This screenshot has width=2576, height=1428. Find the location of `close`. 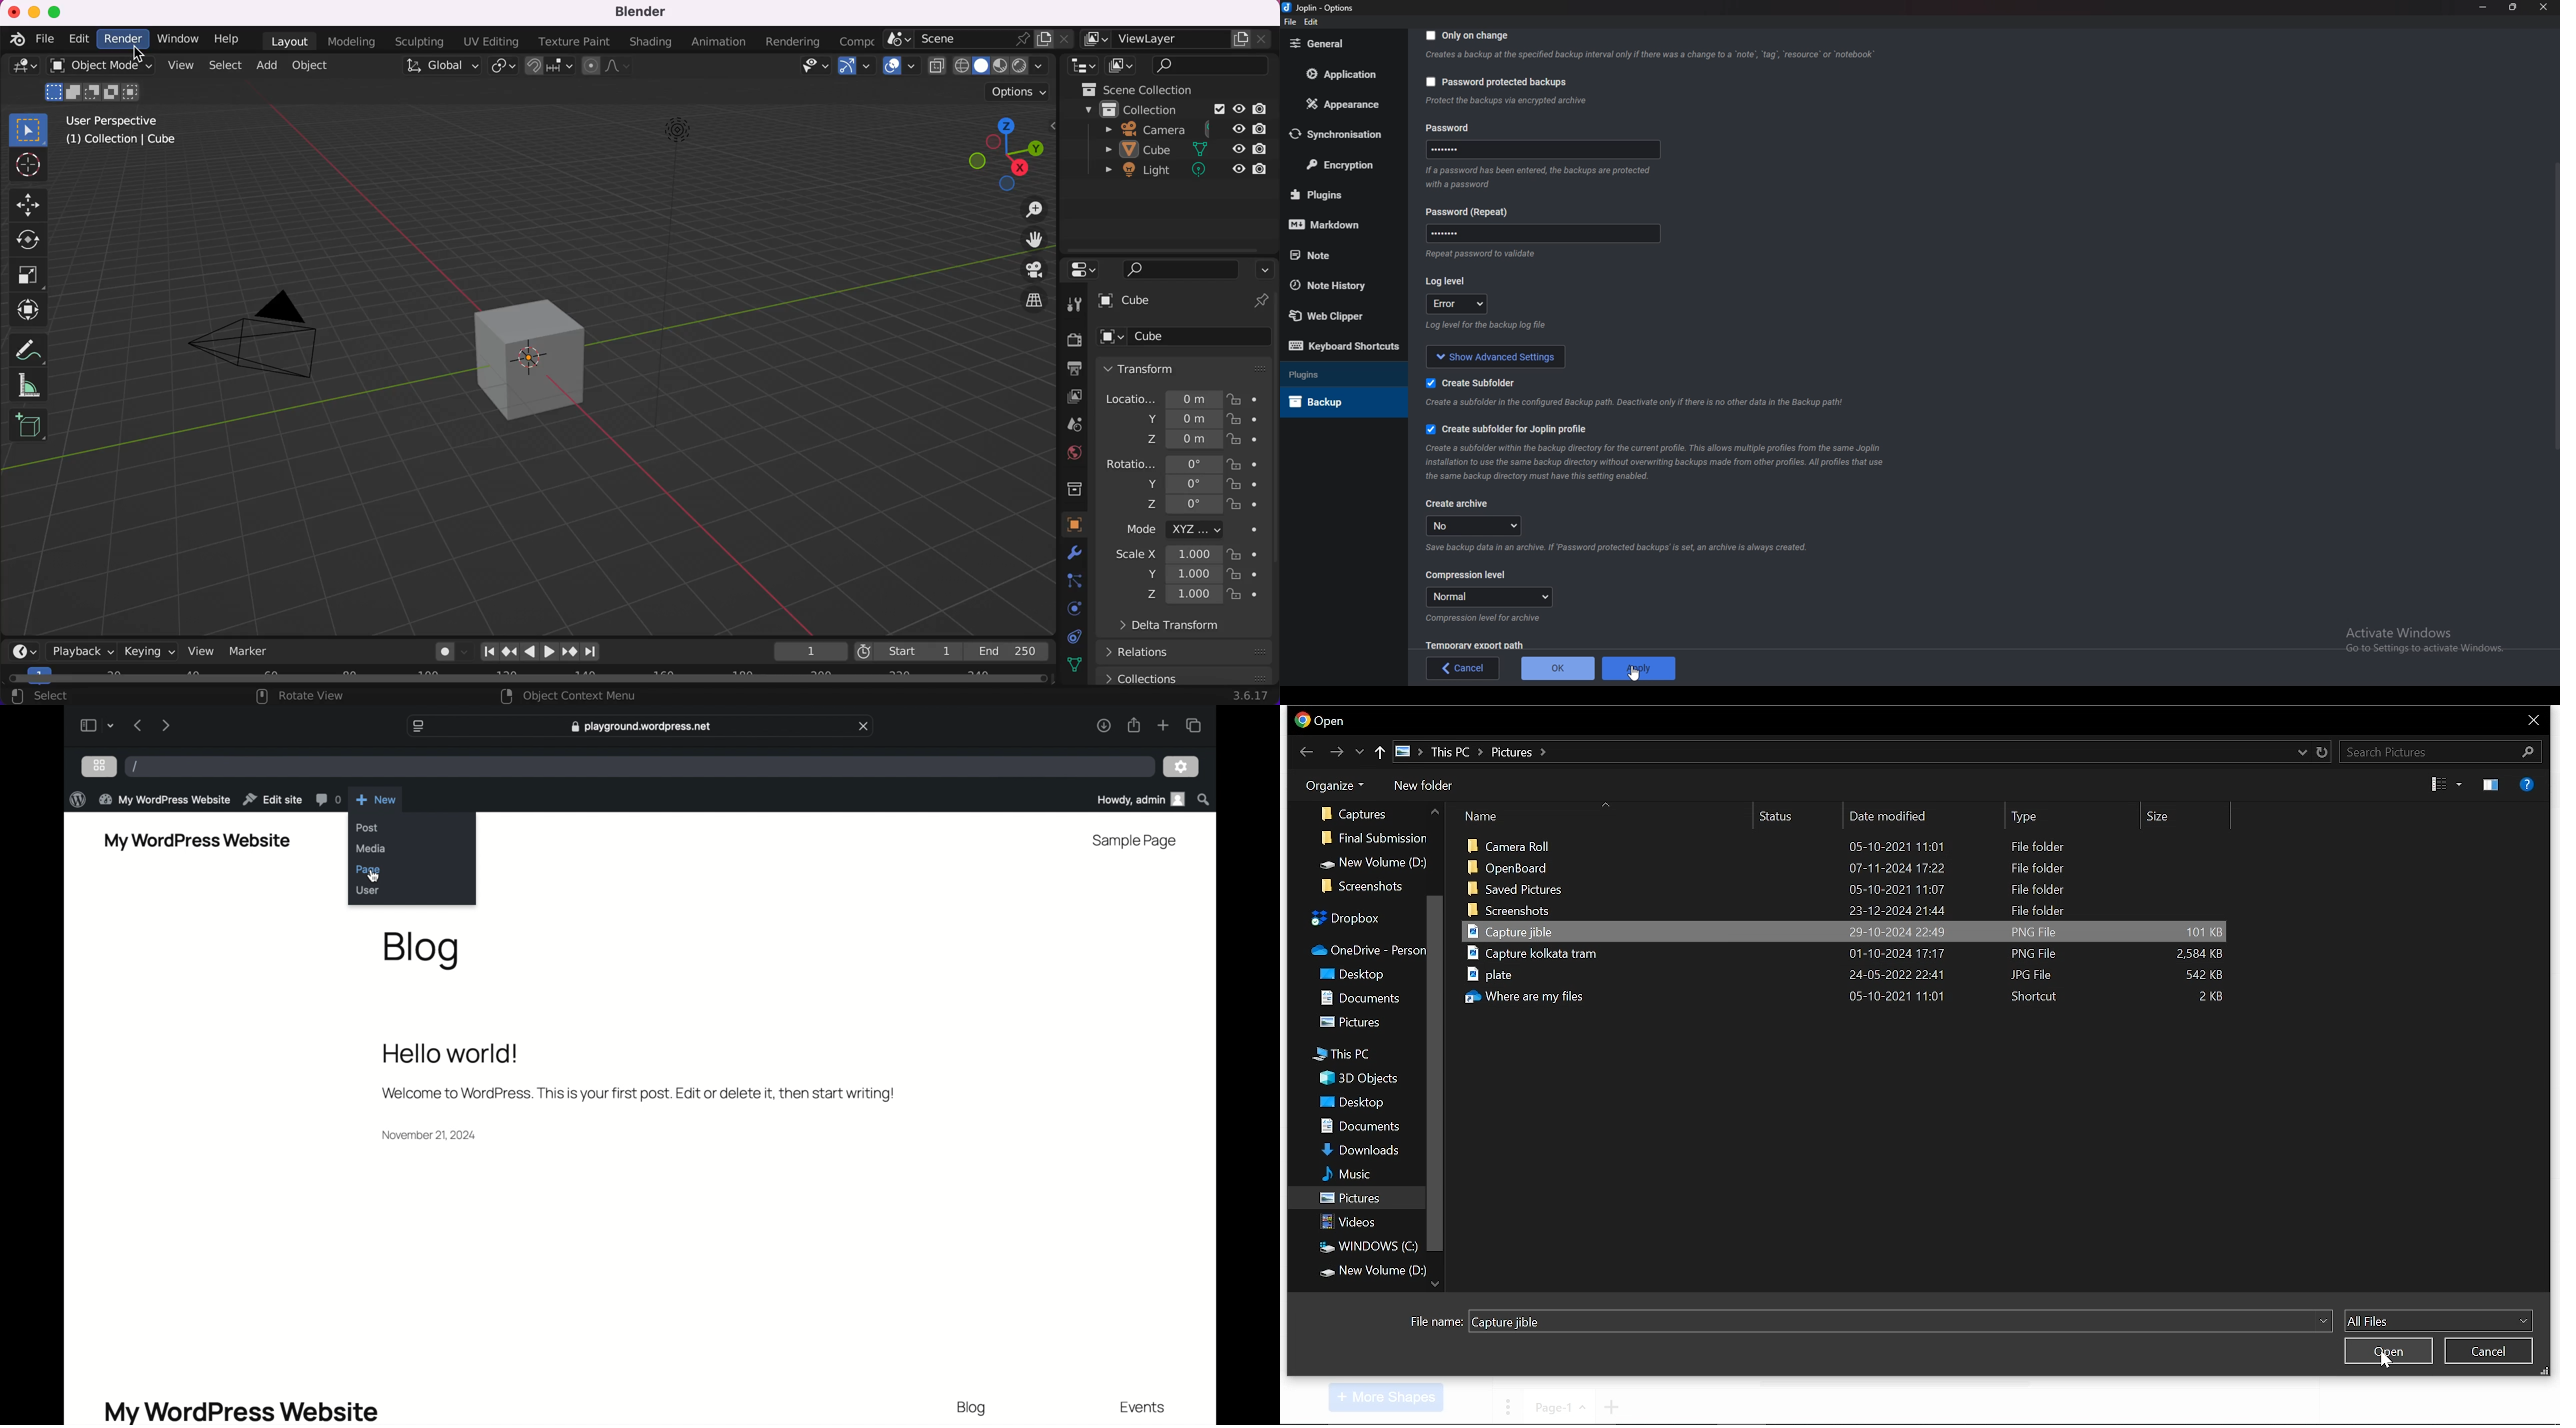

close is located at coordinates (2534, 720).